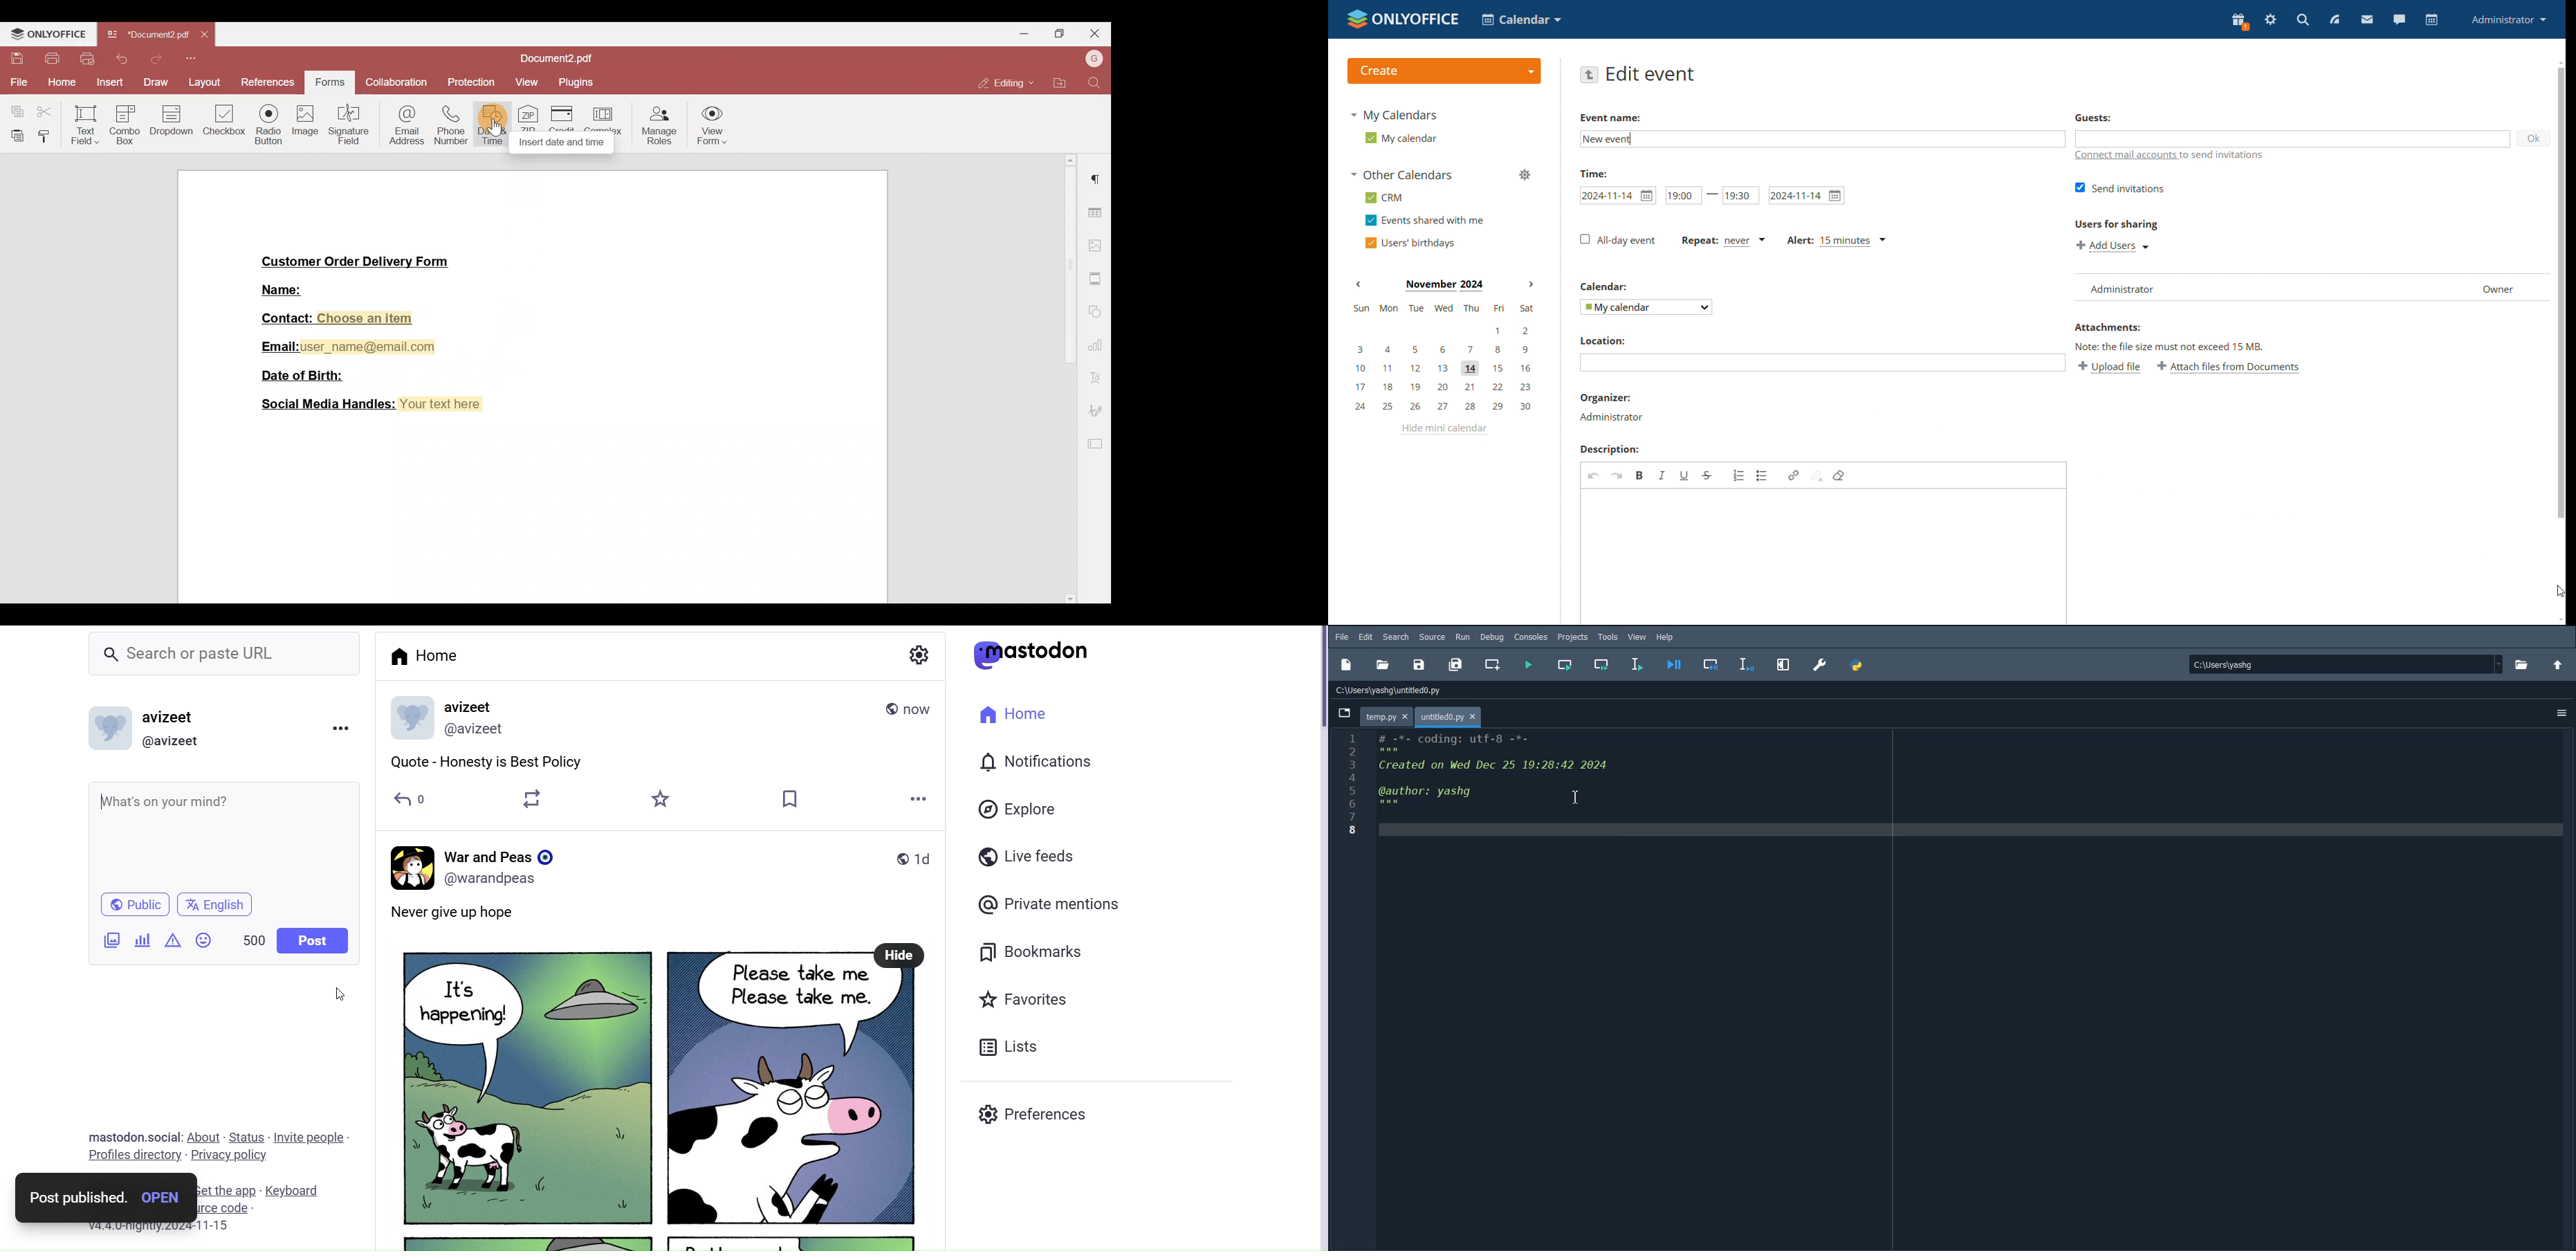 This screenshot has width=2576, height=1260. Describe the element at coordinates (1366, 637) in the screenshot. I see `Edit` at that location.